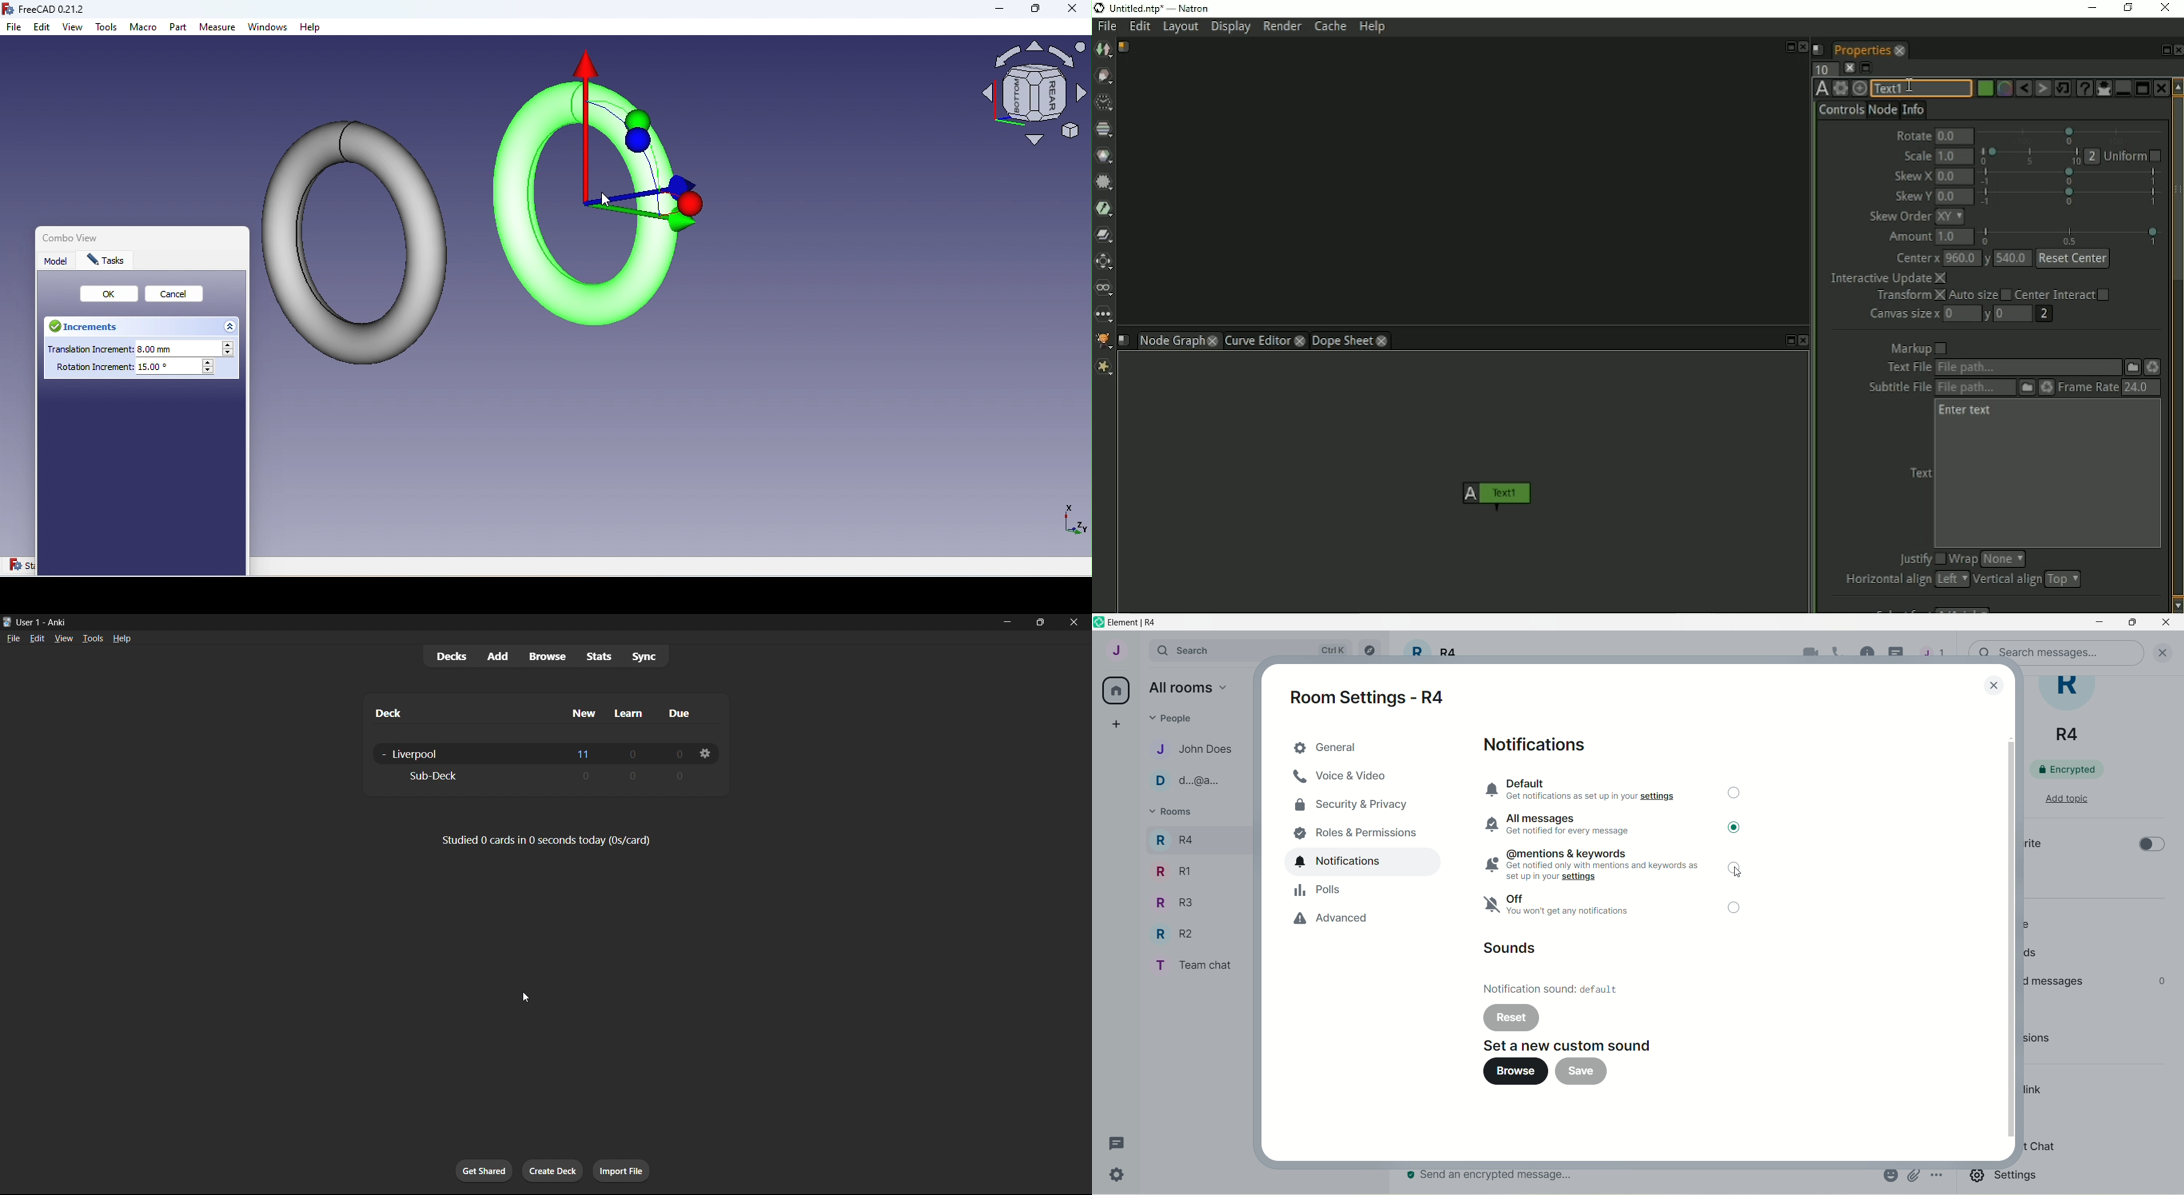 This screenshot has height=1204, width=2184. I want to click on element, so click(1136, 623).